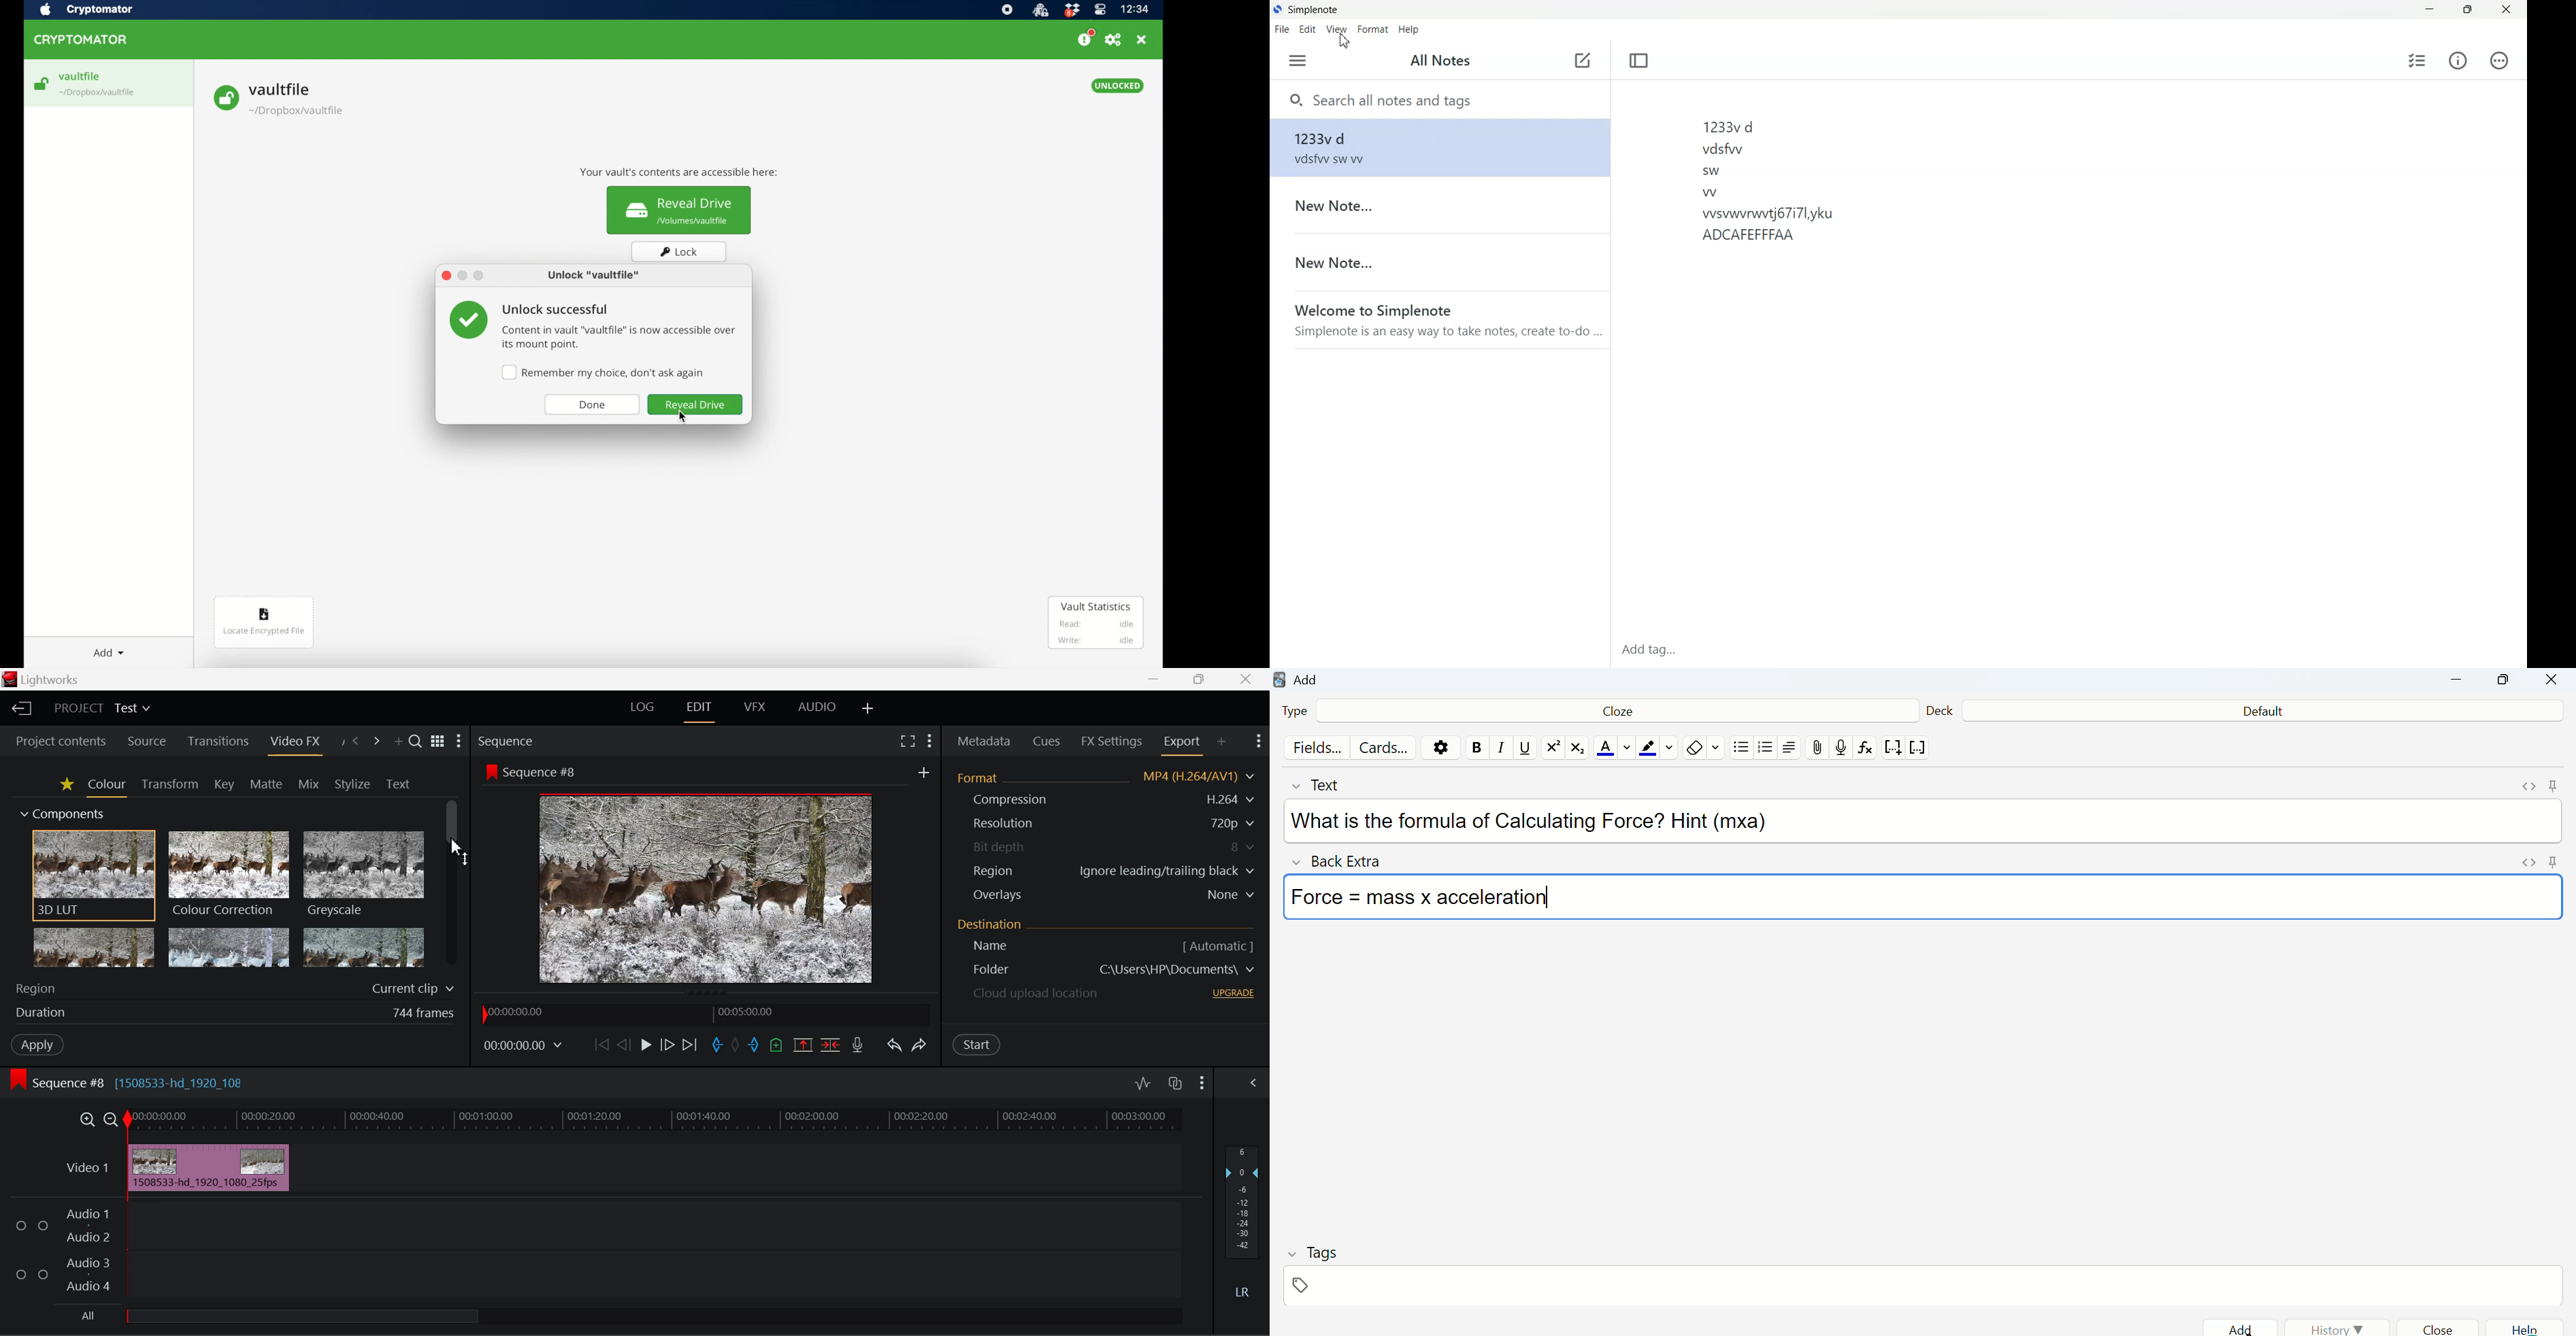 The height and width of the screenshot is (1344, 2576). What do you see at coordinates (1246, 678) in the screenshot?
I see `Close` at bounding box center [1246, 678].